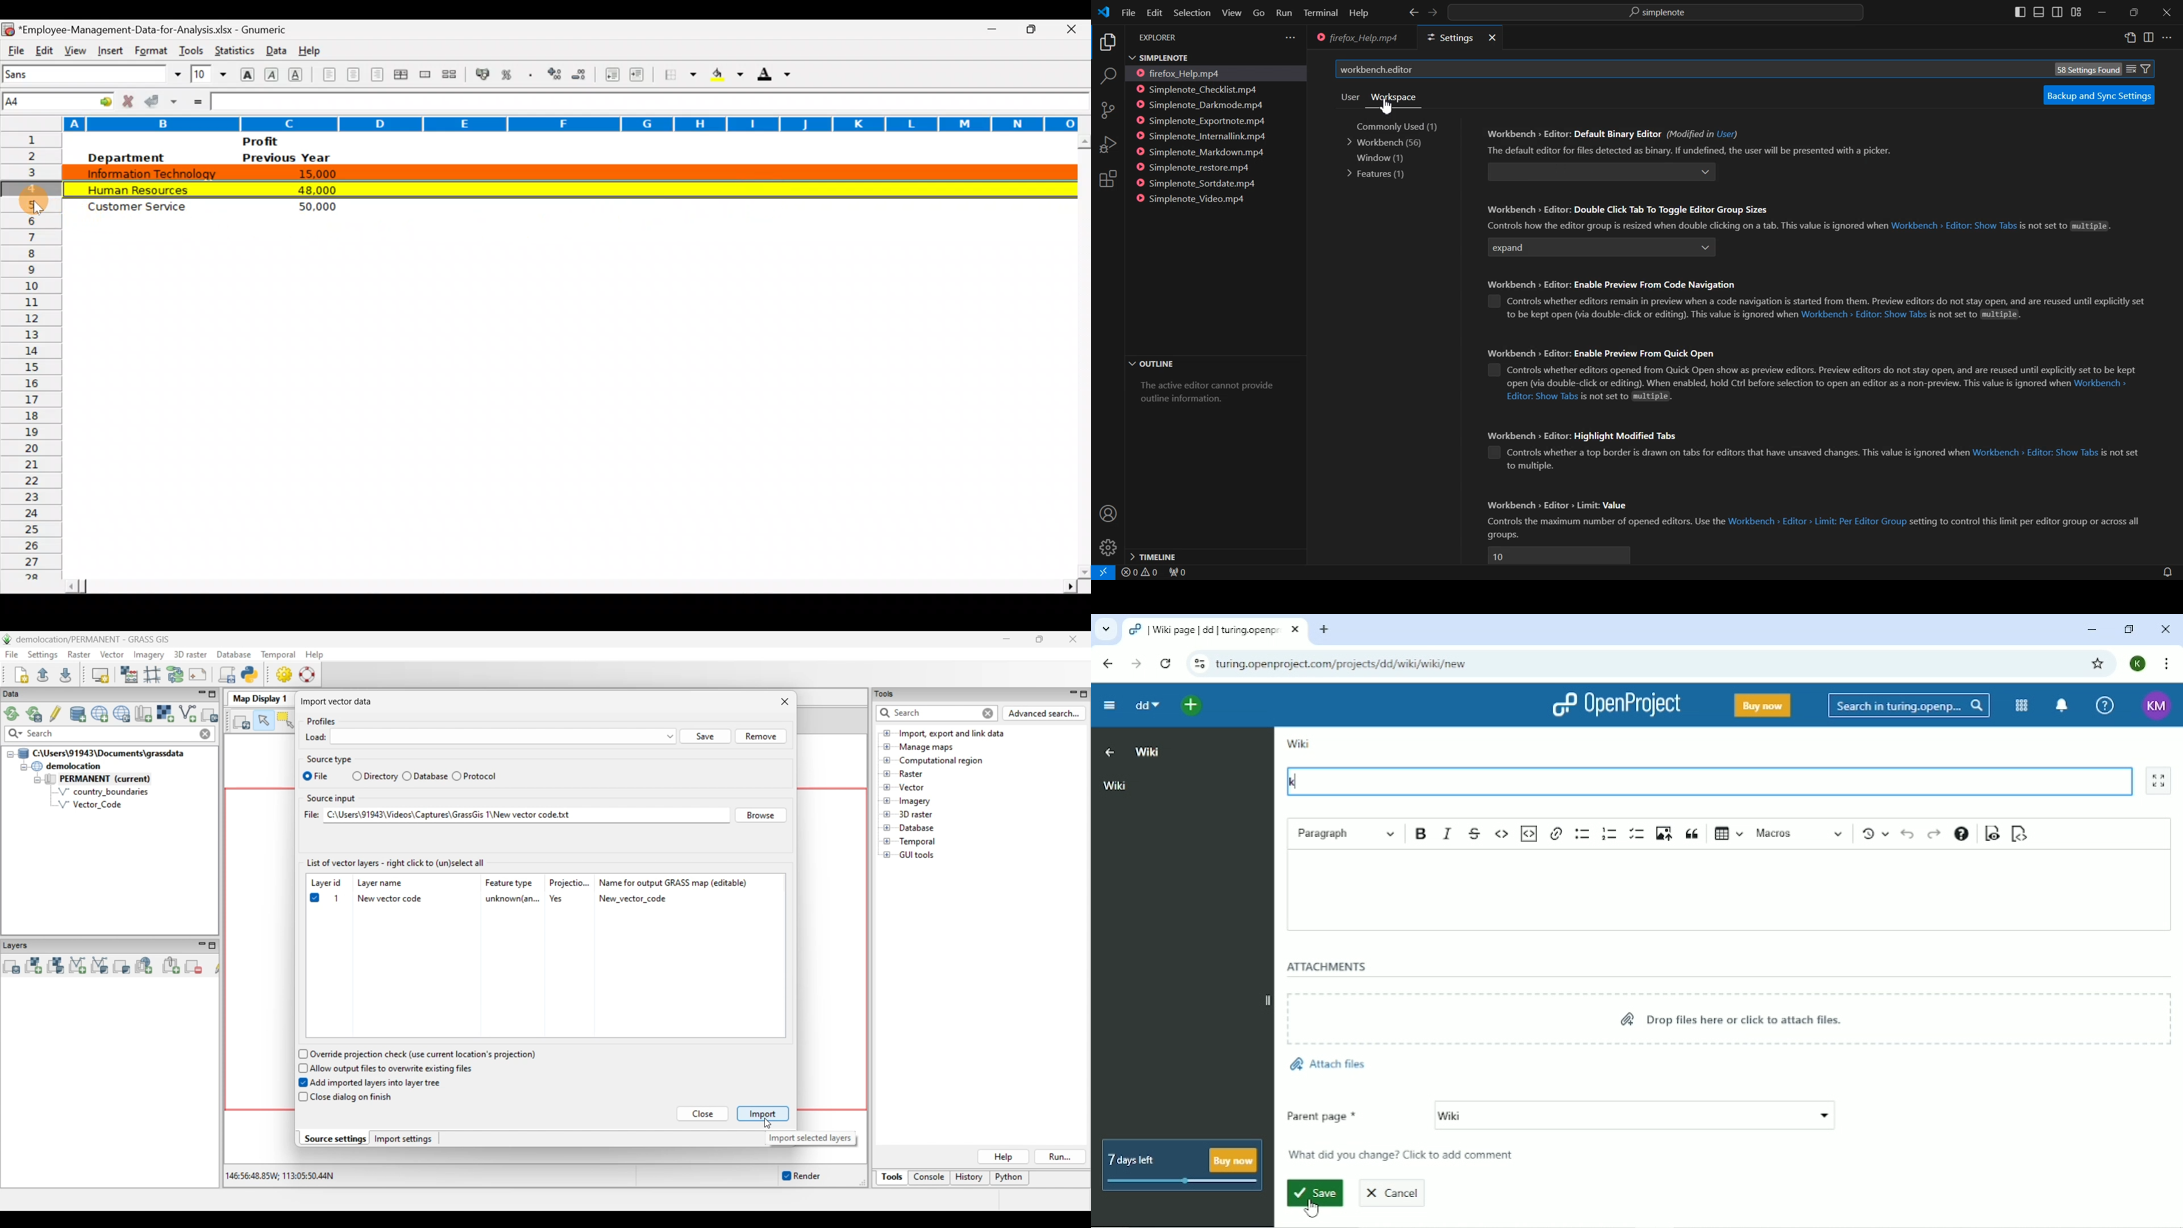  Describe the element at coordinates (2035, 453) in the screenshot. I see `hyperlink file address` at that location.